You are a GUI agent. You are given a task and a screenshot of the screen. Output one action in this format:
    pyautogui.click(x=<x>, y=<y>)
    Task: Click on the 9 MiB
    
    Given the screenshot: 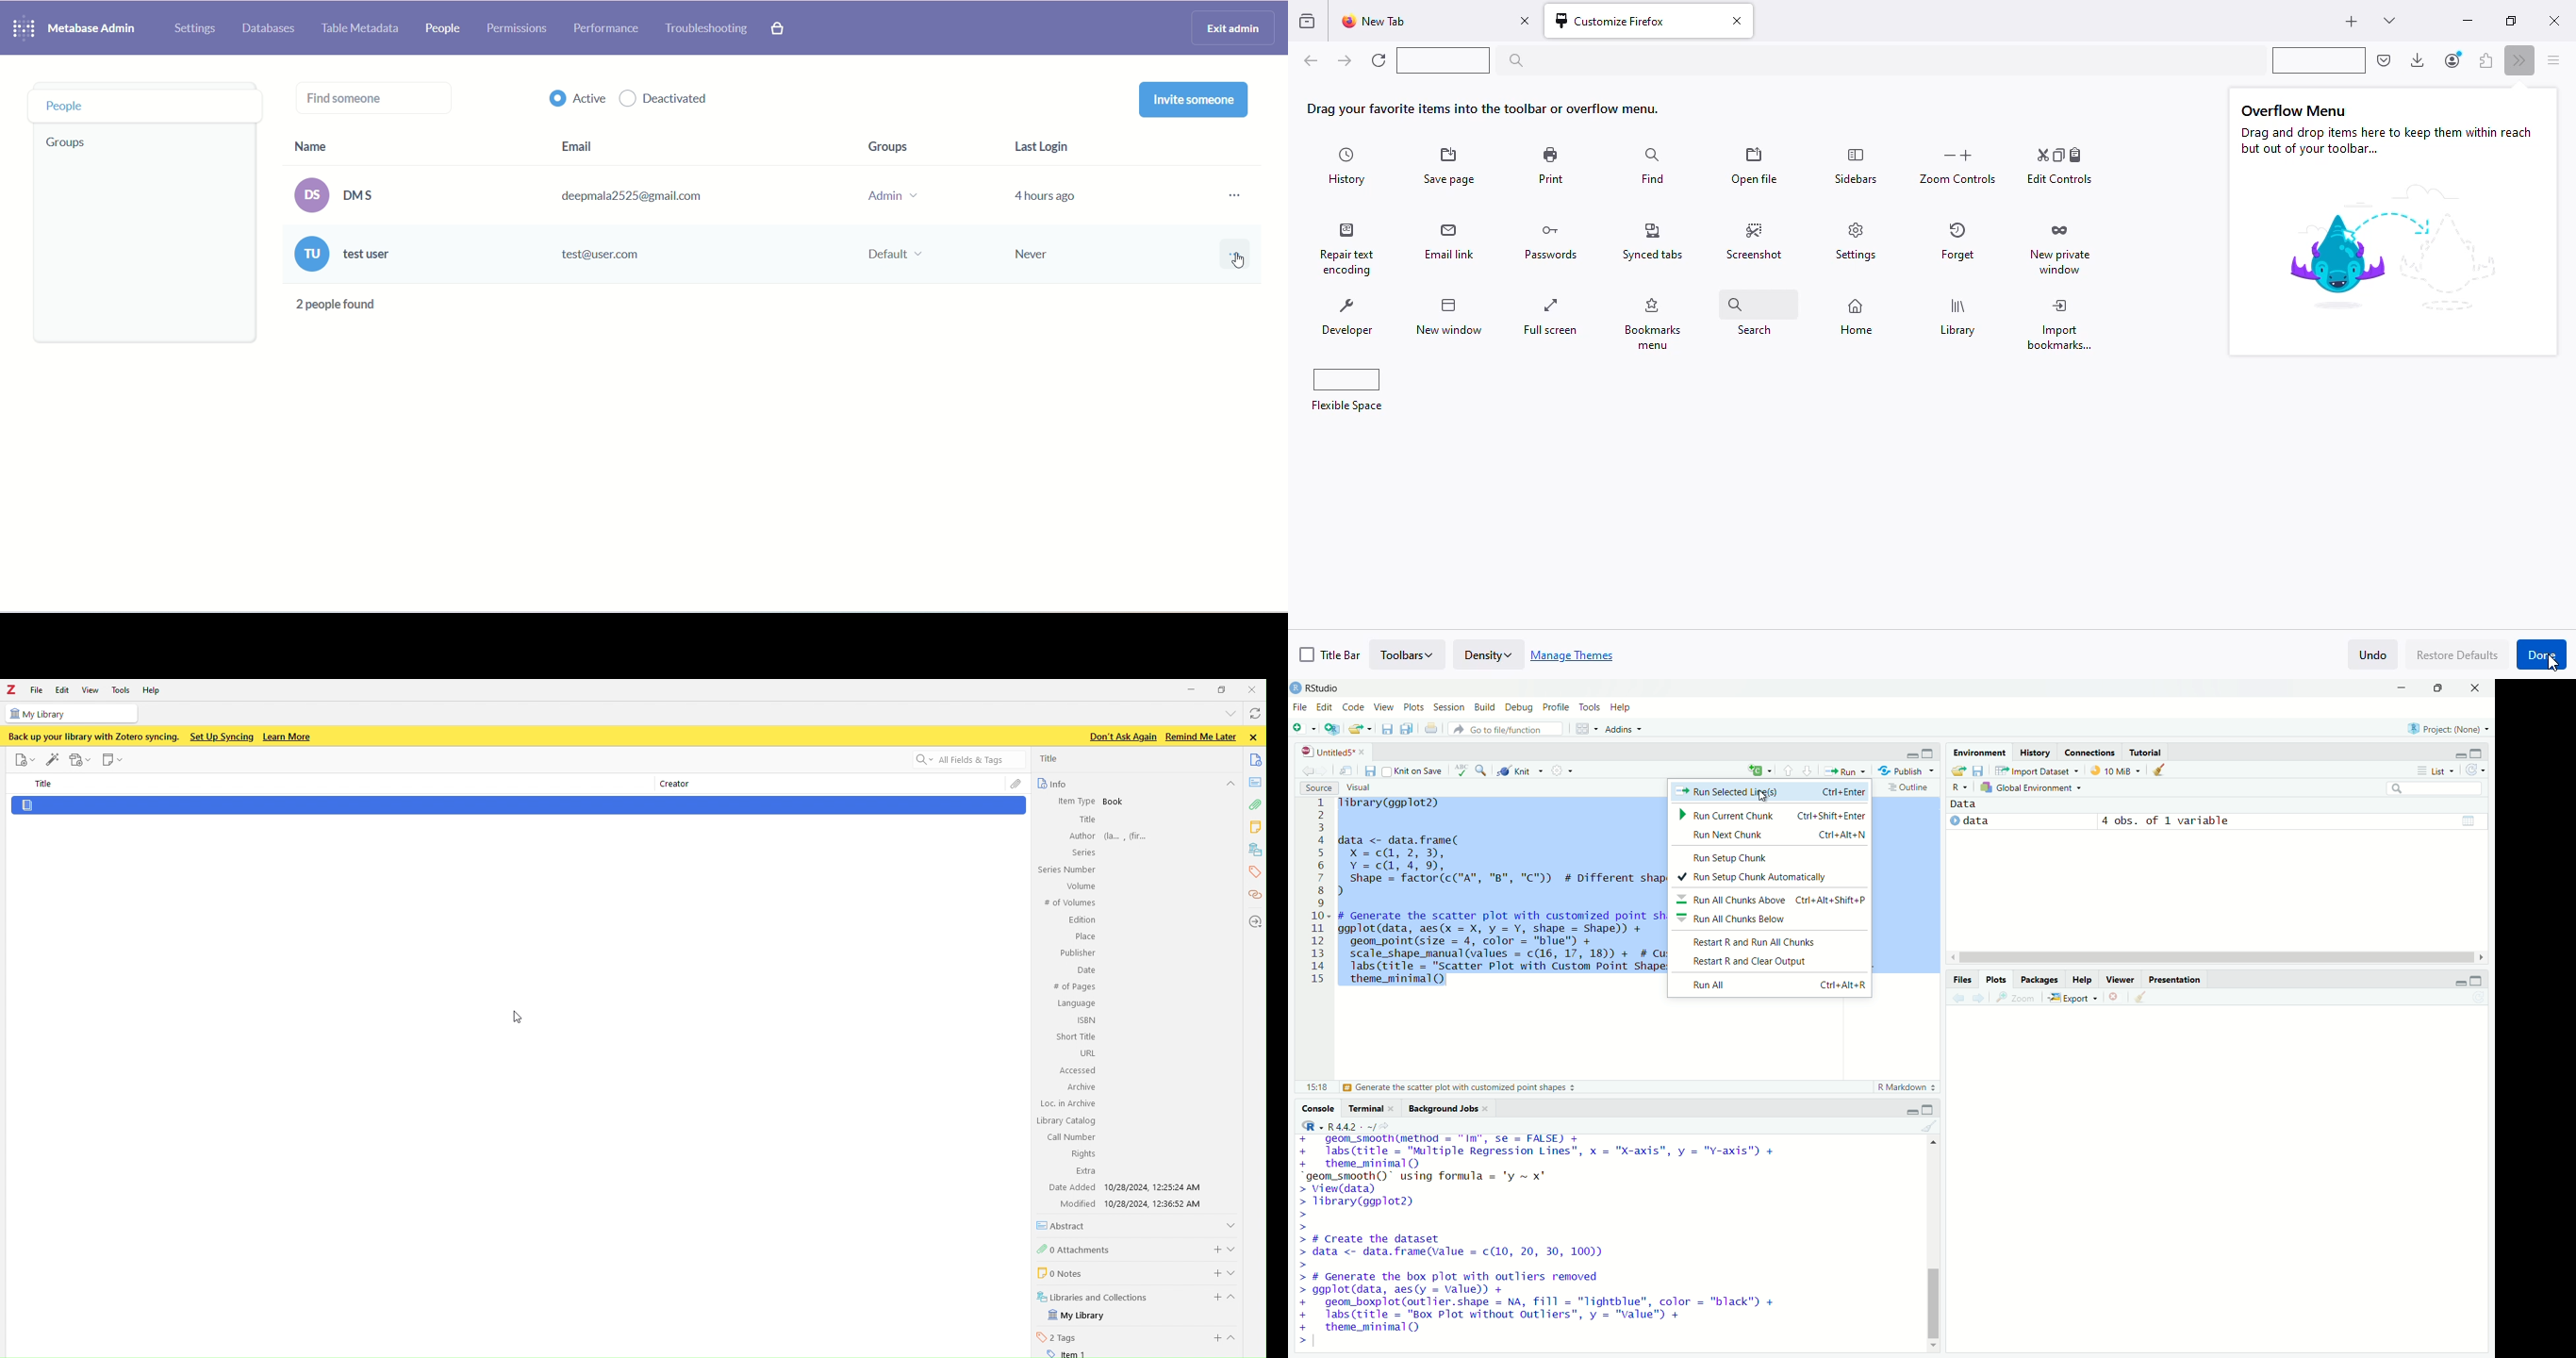 What is the action you would take?
    pyautogui.click(x=2113, y=770)
    